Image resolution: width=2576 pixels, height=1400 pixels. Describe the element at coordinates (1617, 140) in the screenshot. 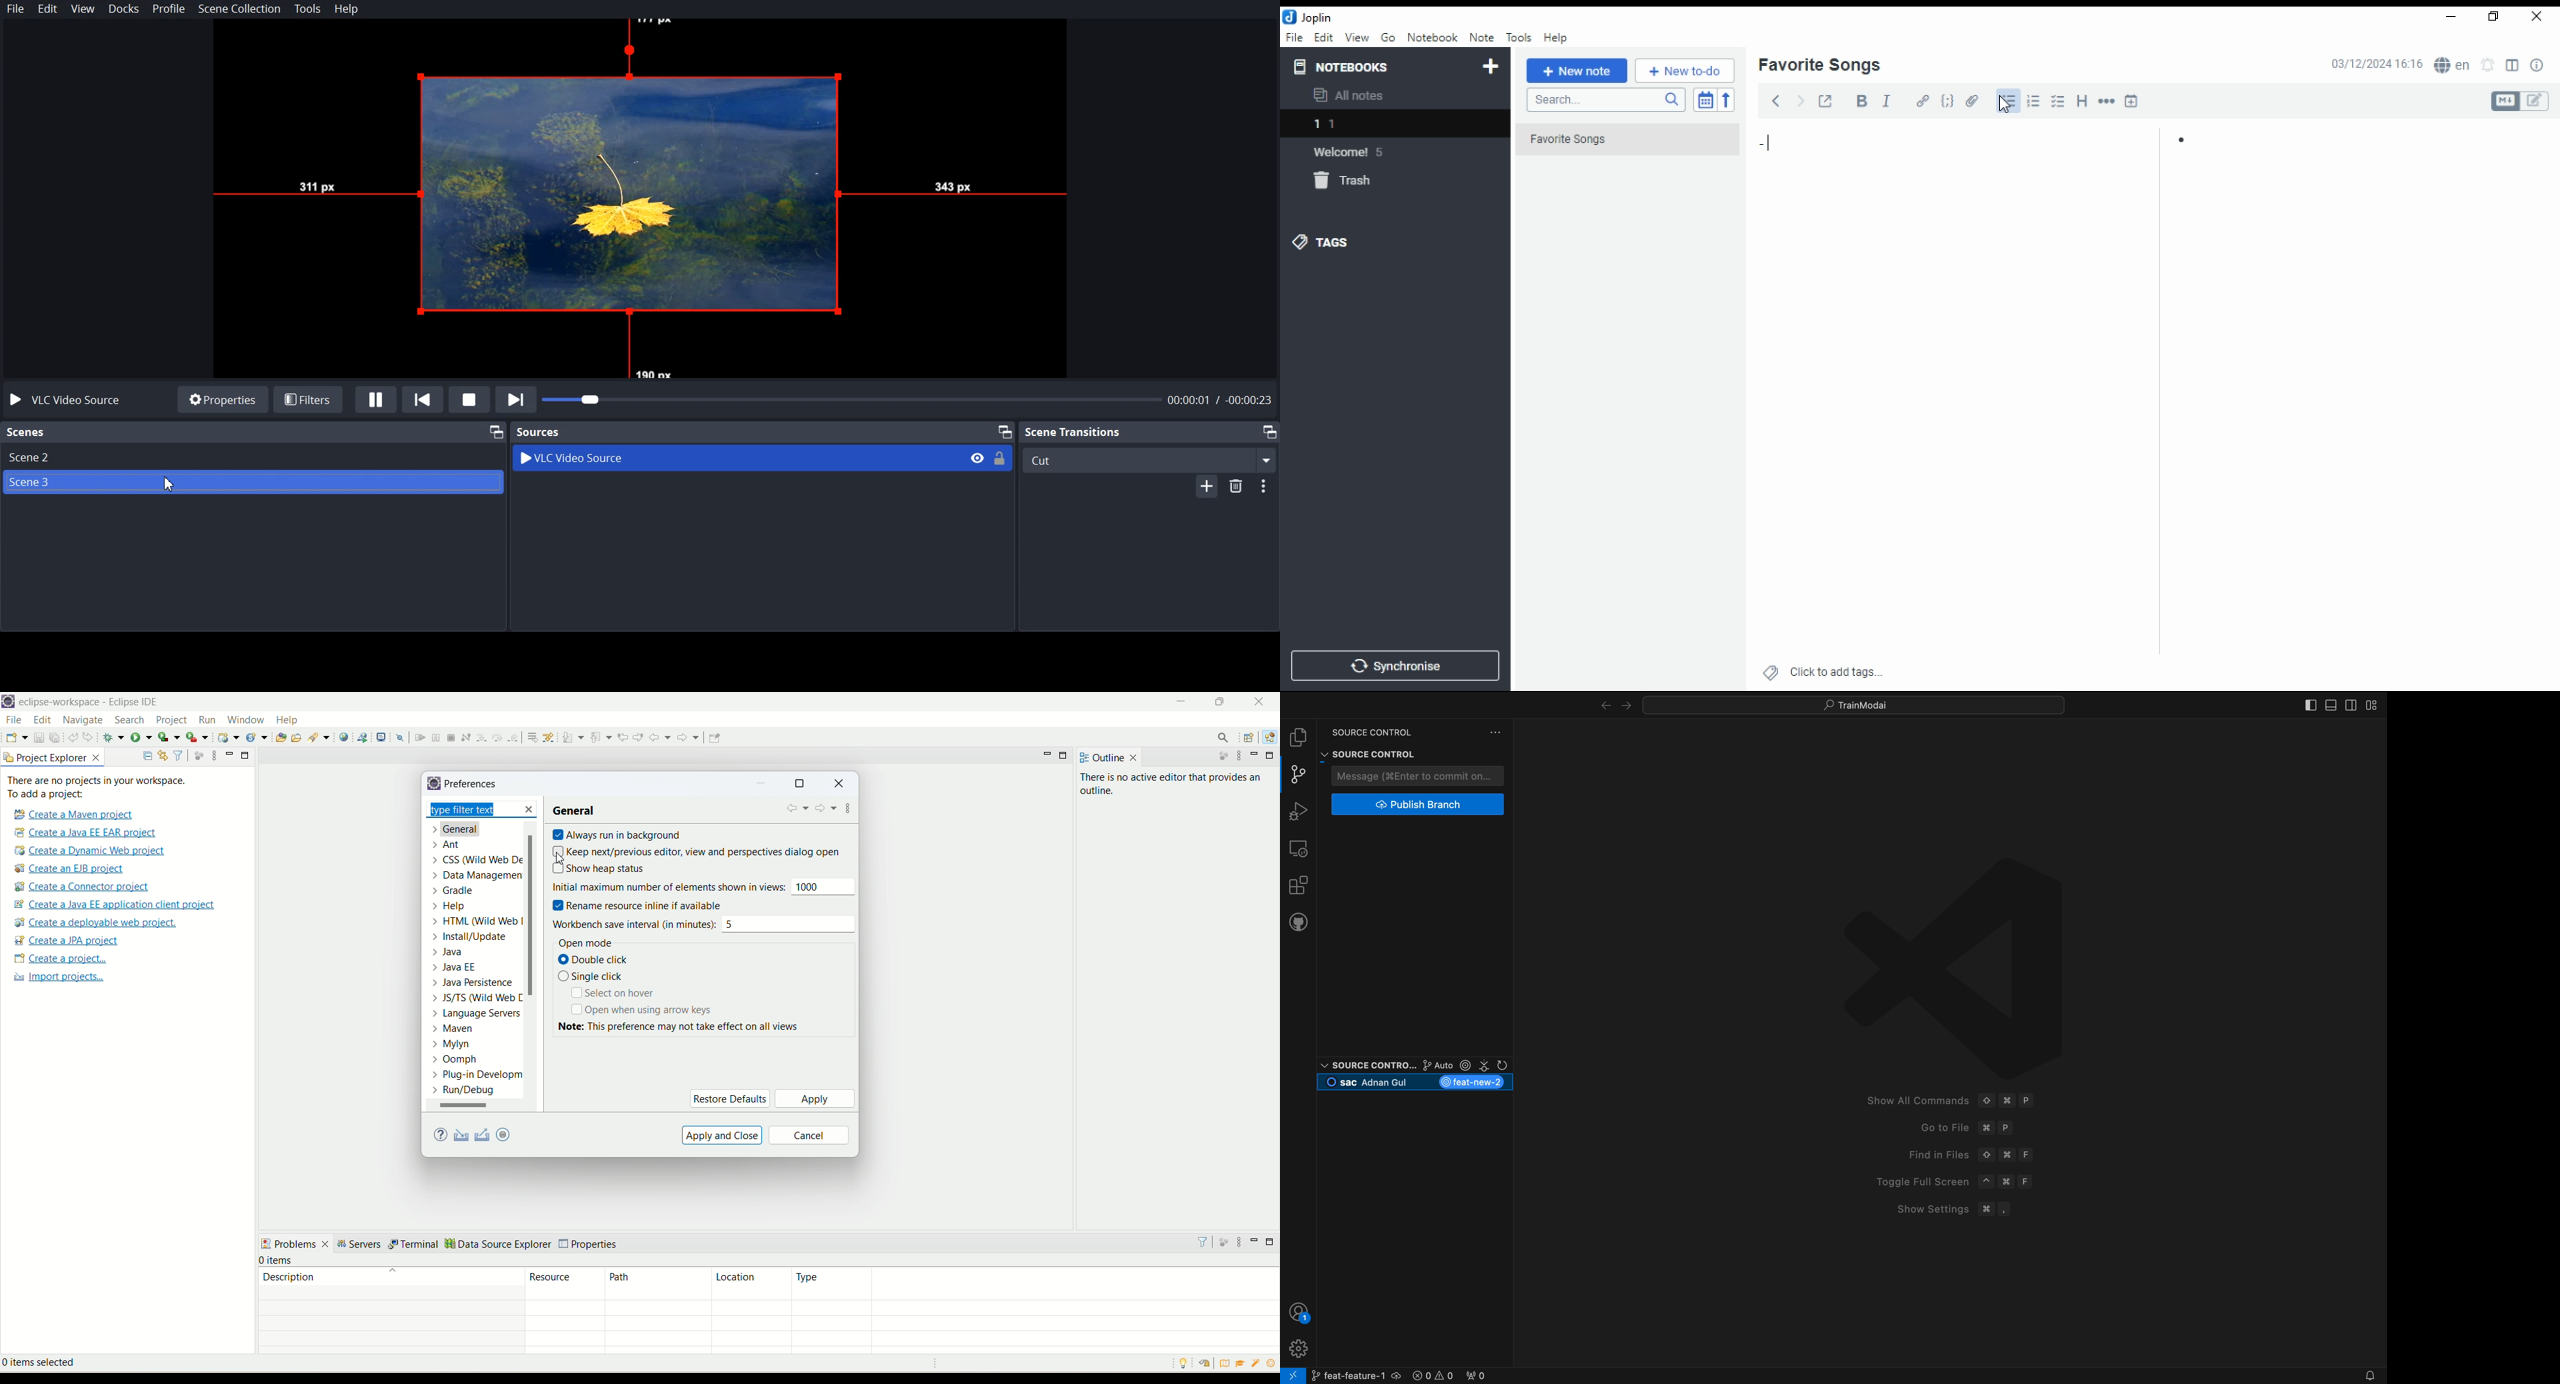

I see `Favorite Songs` at that location.